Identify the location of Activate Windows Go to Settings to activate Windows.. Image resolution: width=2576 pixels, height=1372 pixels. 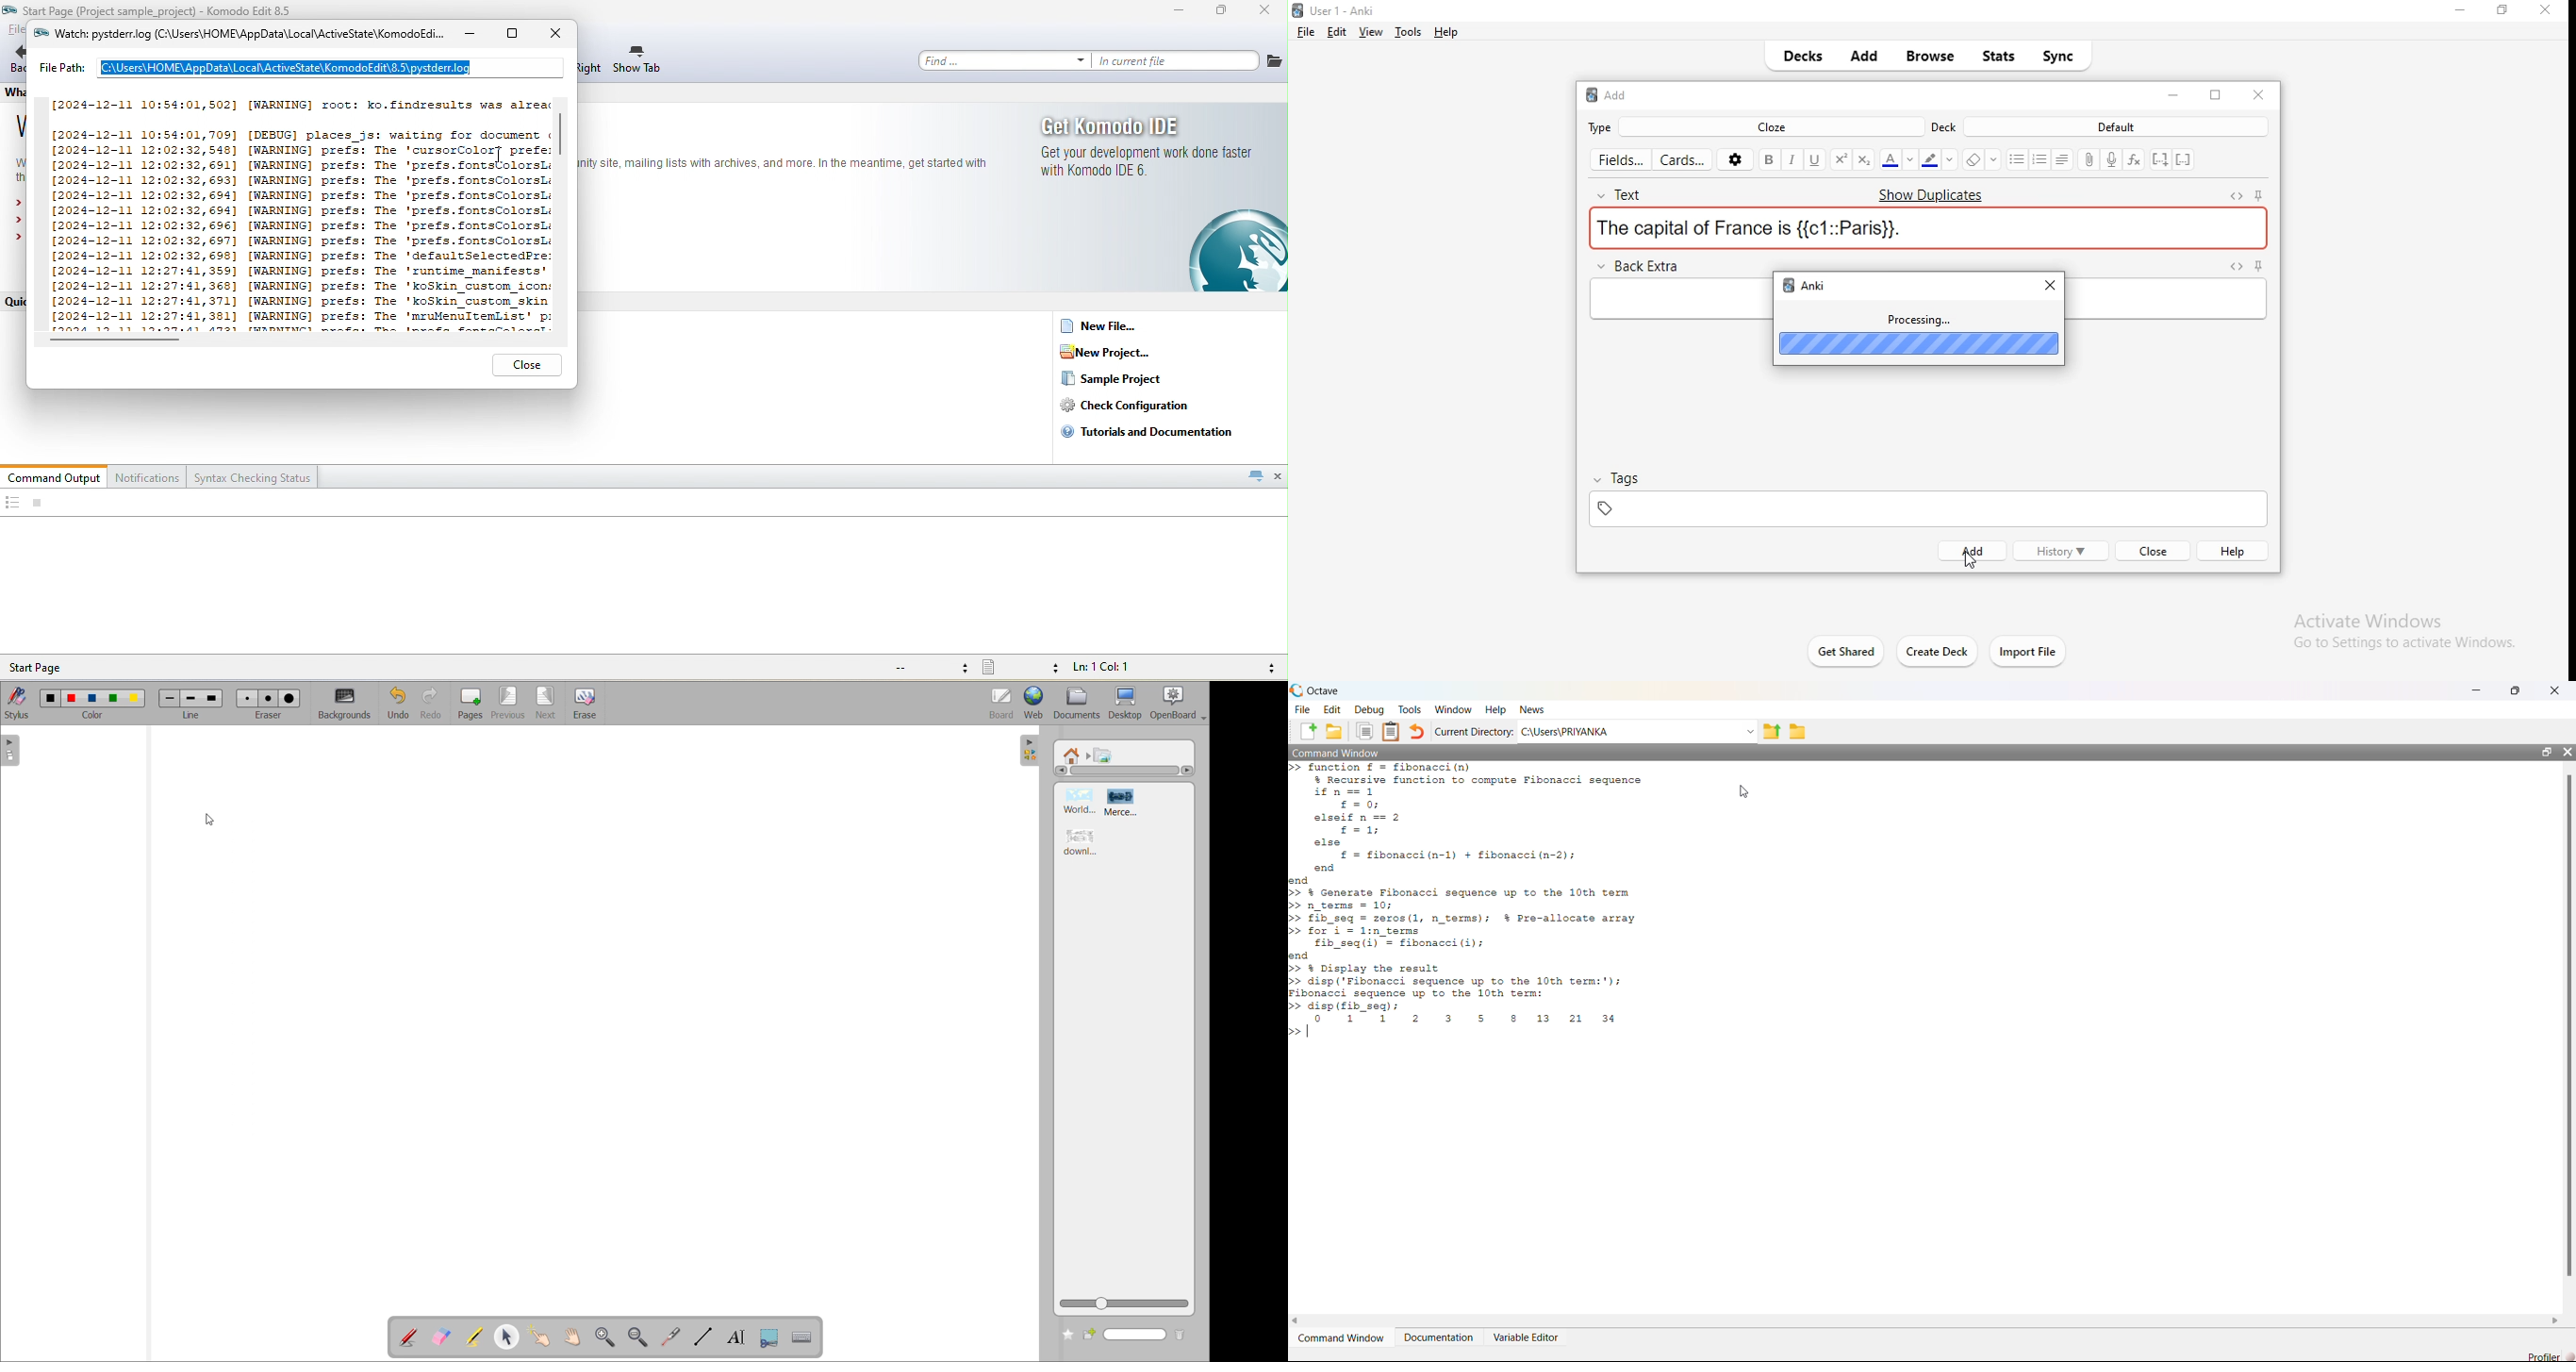
(2396, 629).